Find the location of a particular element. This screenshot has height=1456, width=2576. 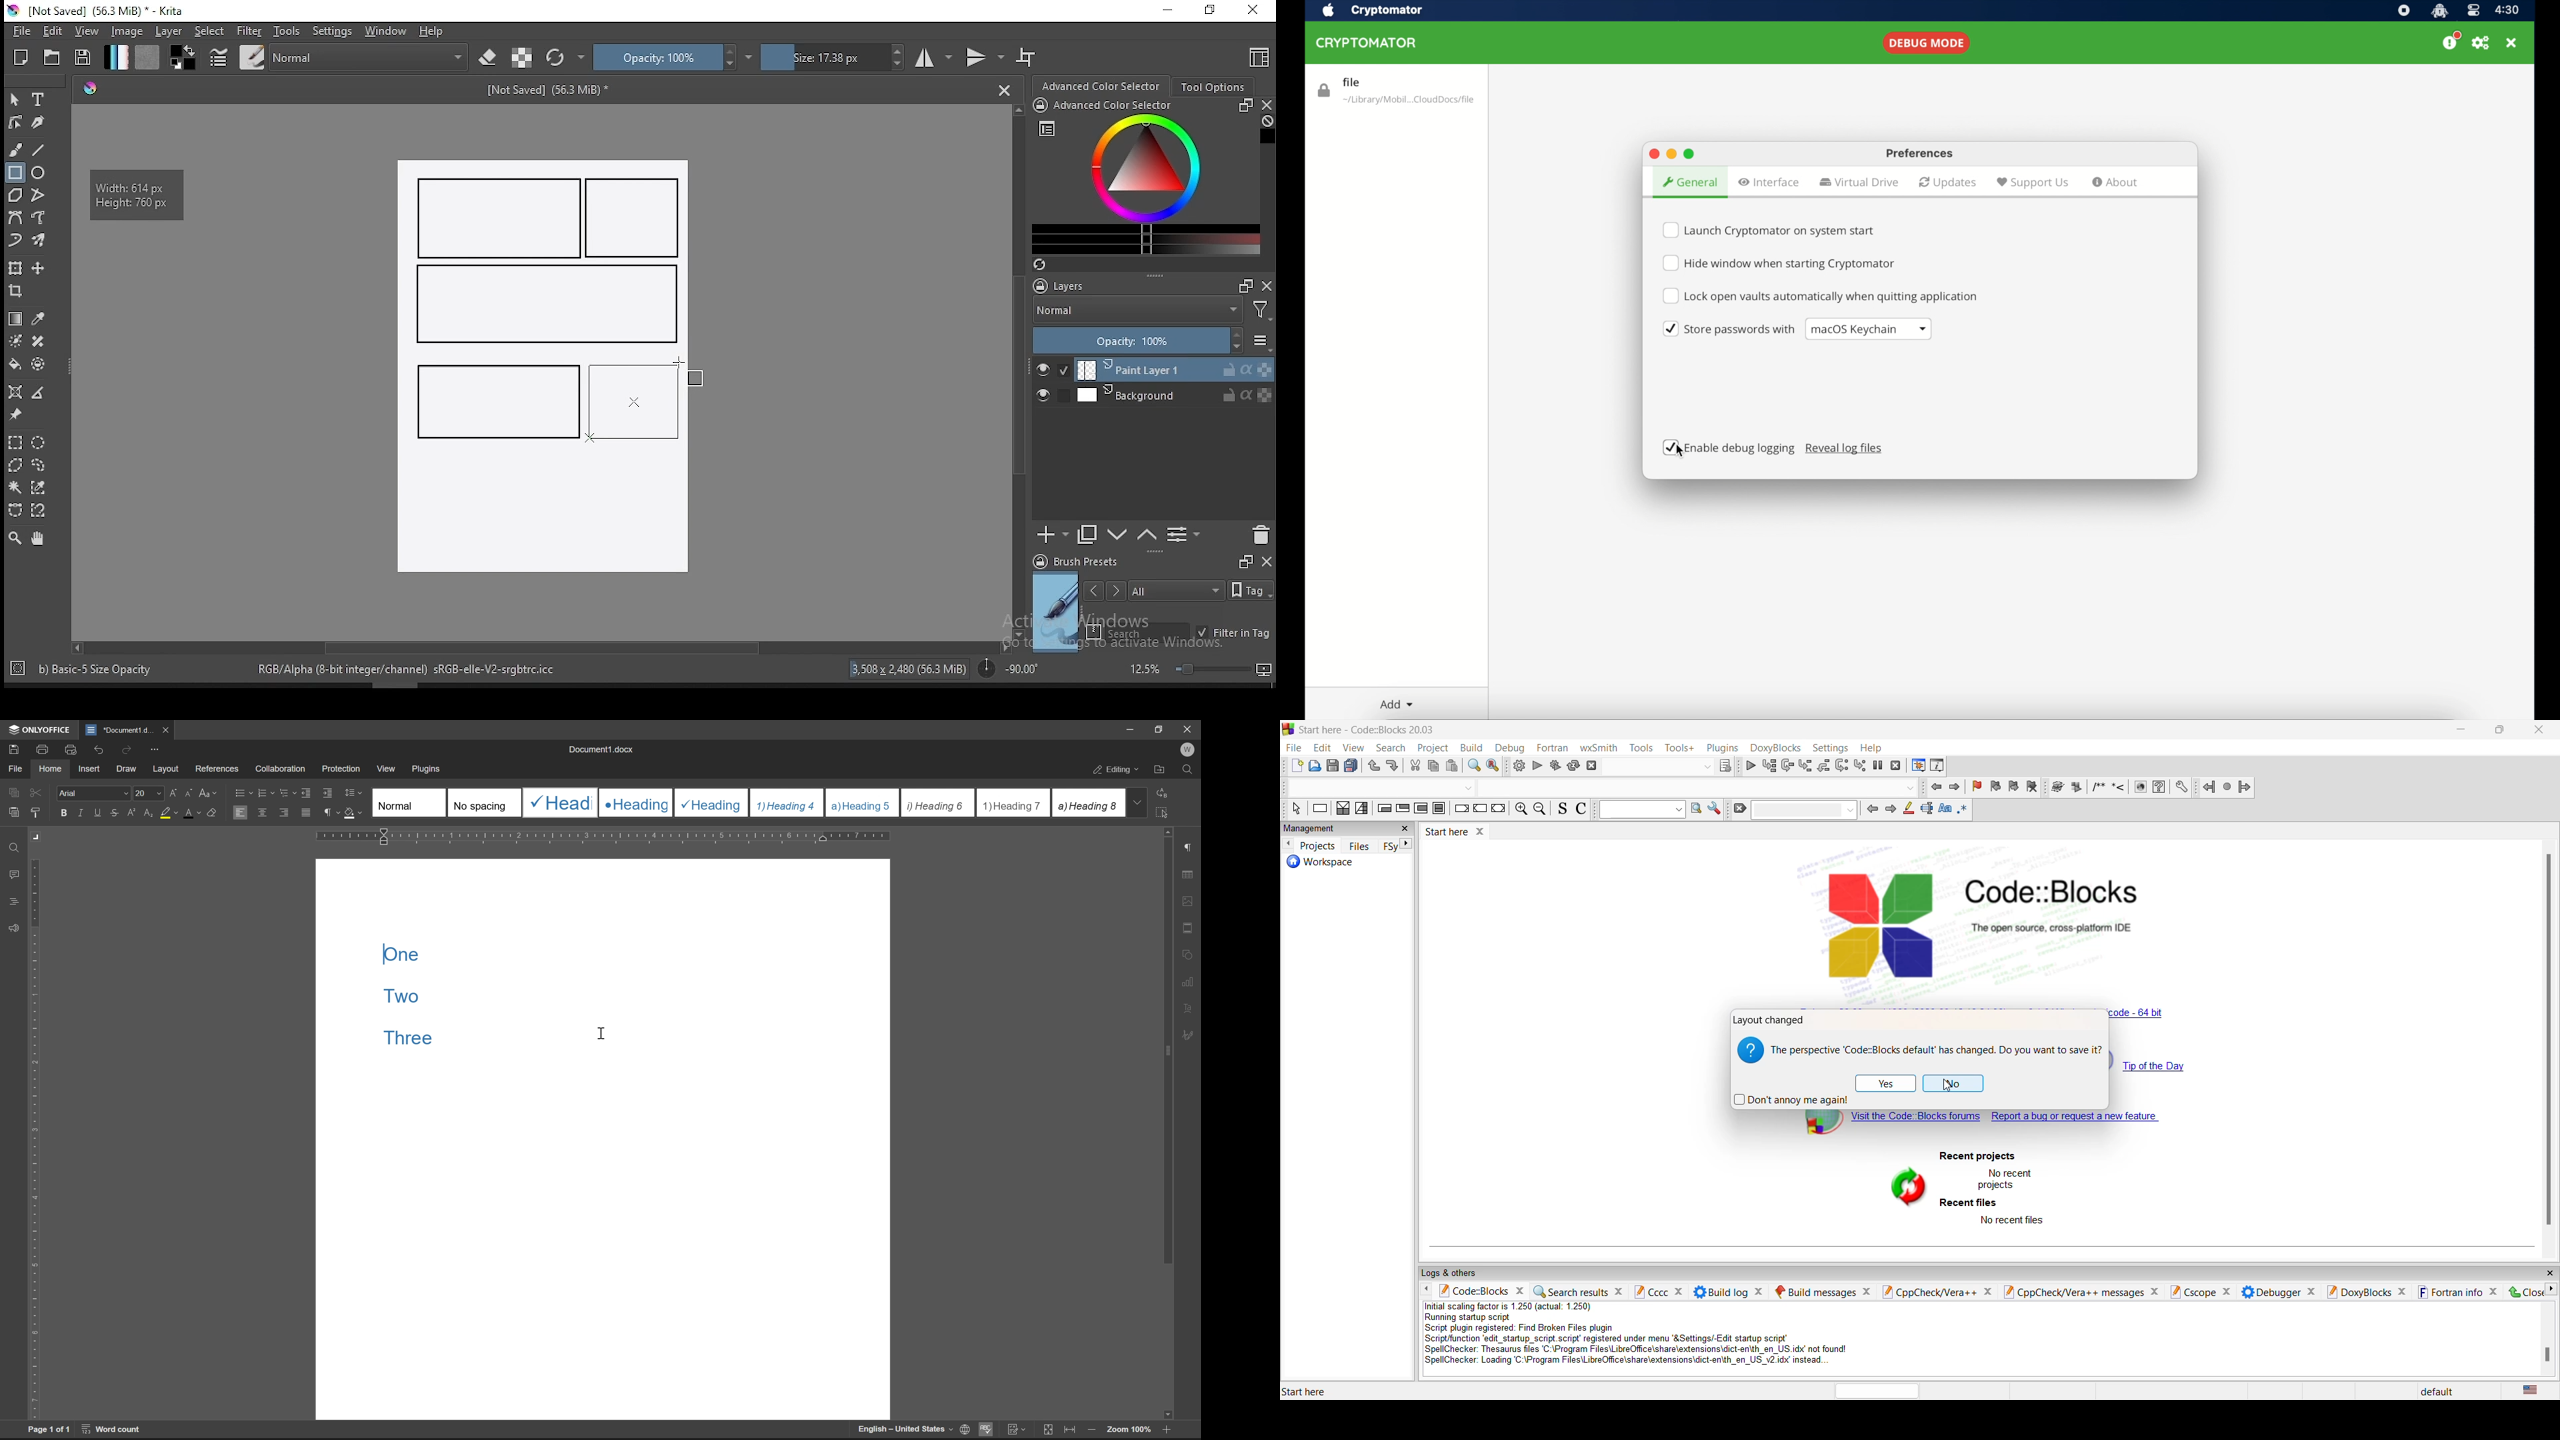

undo is located at coordinates (97, 751).